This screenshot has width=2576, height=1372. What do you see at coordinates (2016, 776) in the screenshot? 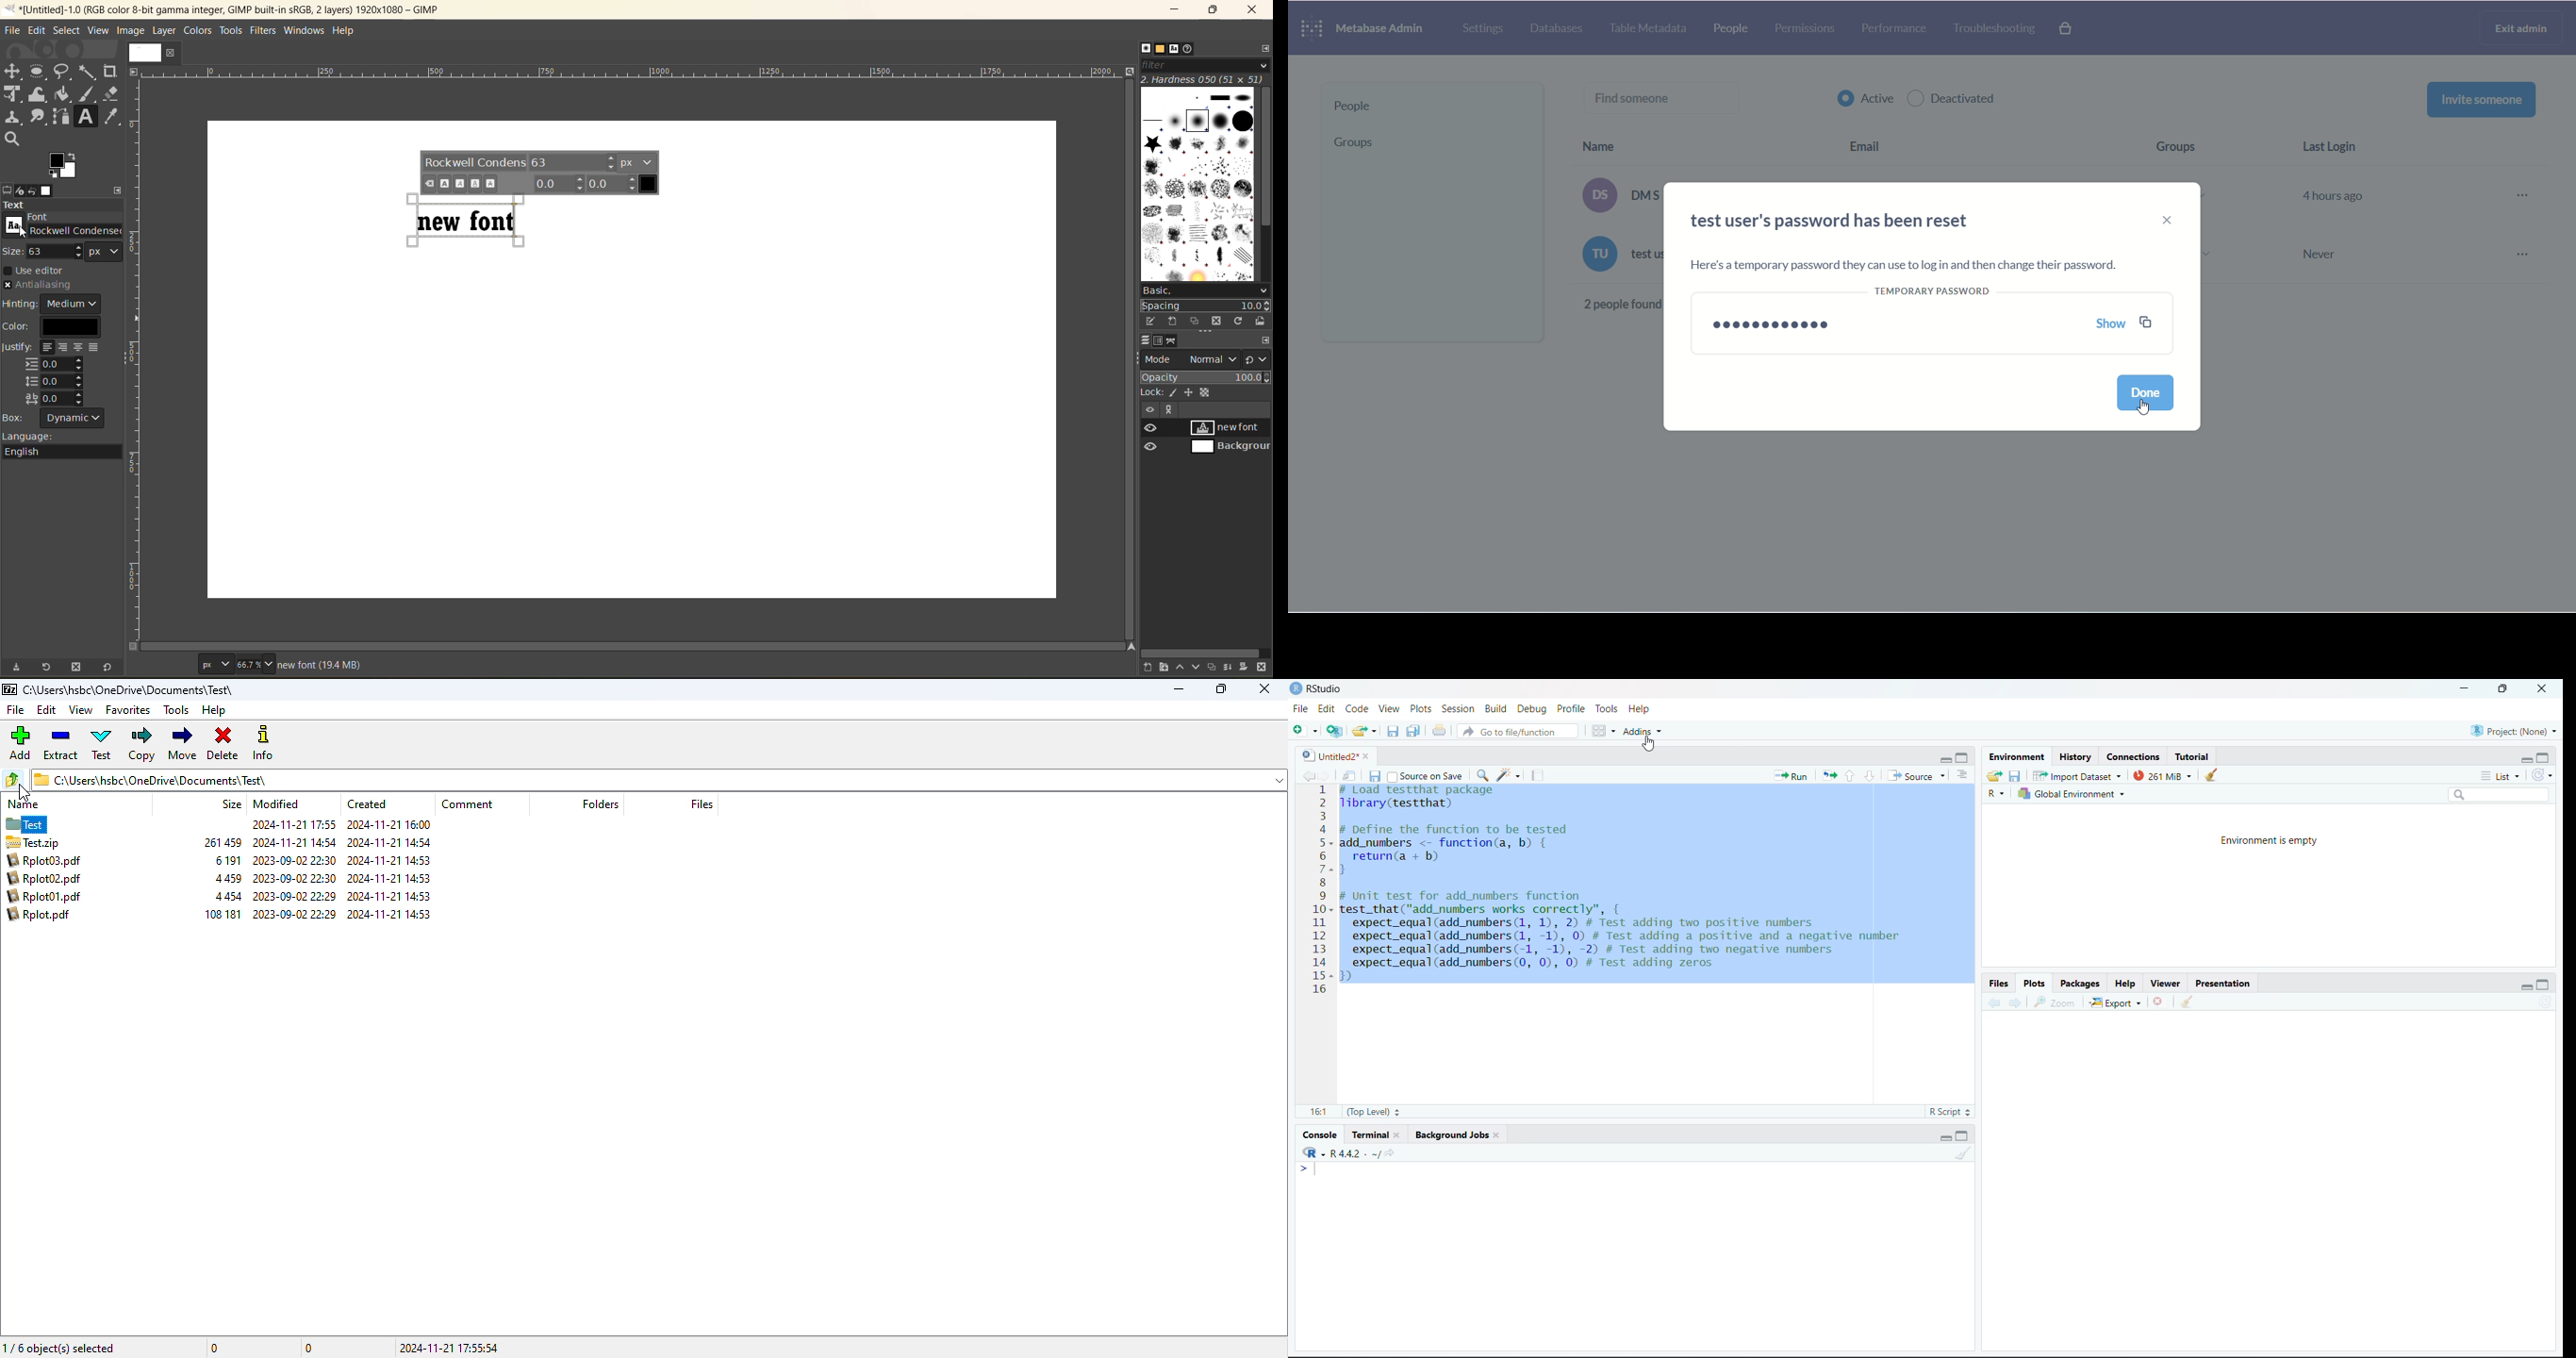
I see `Save` at bounding box center [2016, 776].